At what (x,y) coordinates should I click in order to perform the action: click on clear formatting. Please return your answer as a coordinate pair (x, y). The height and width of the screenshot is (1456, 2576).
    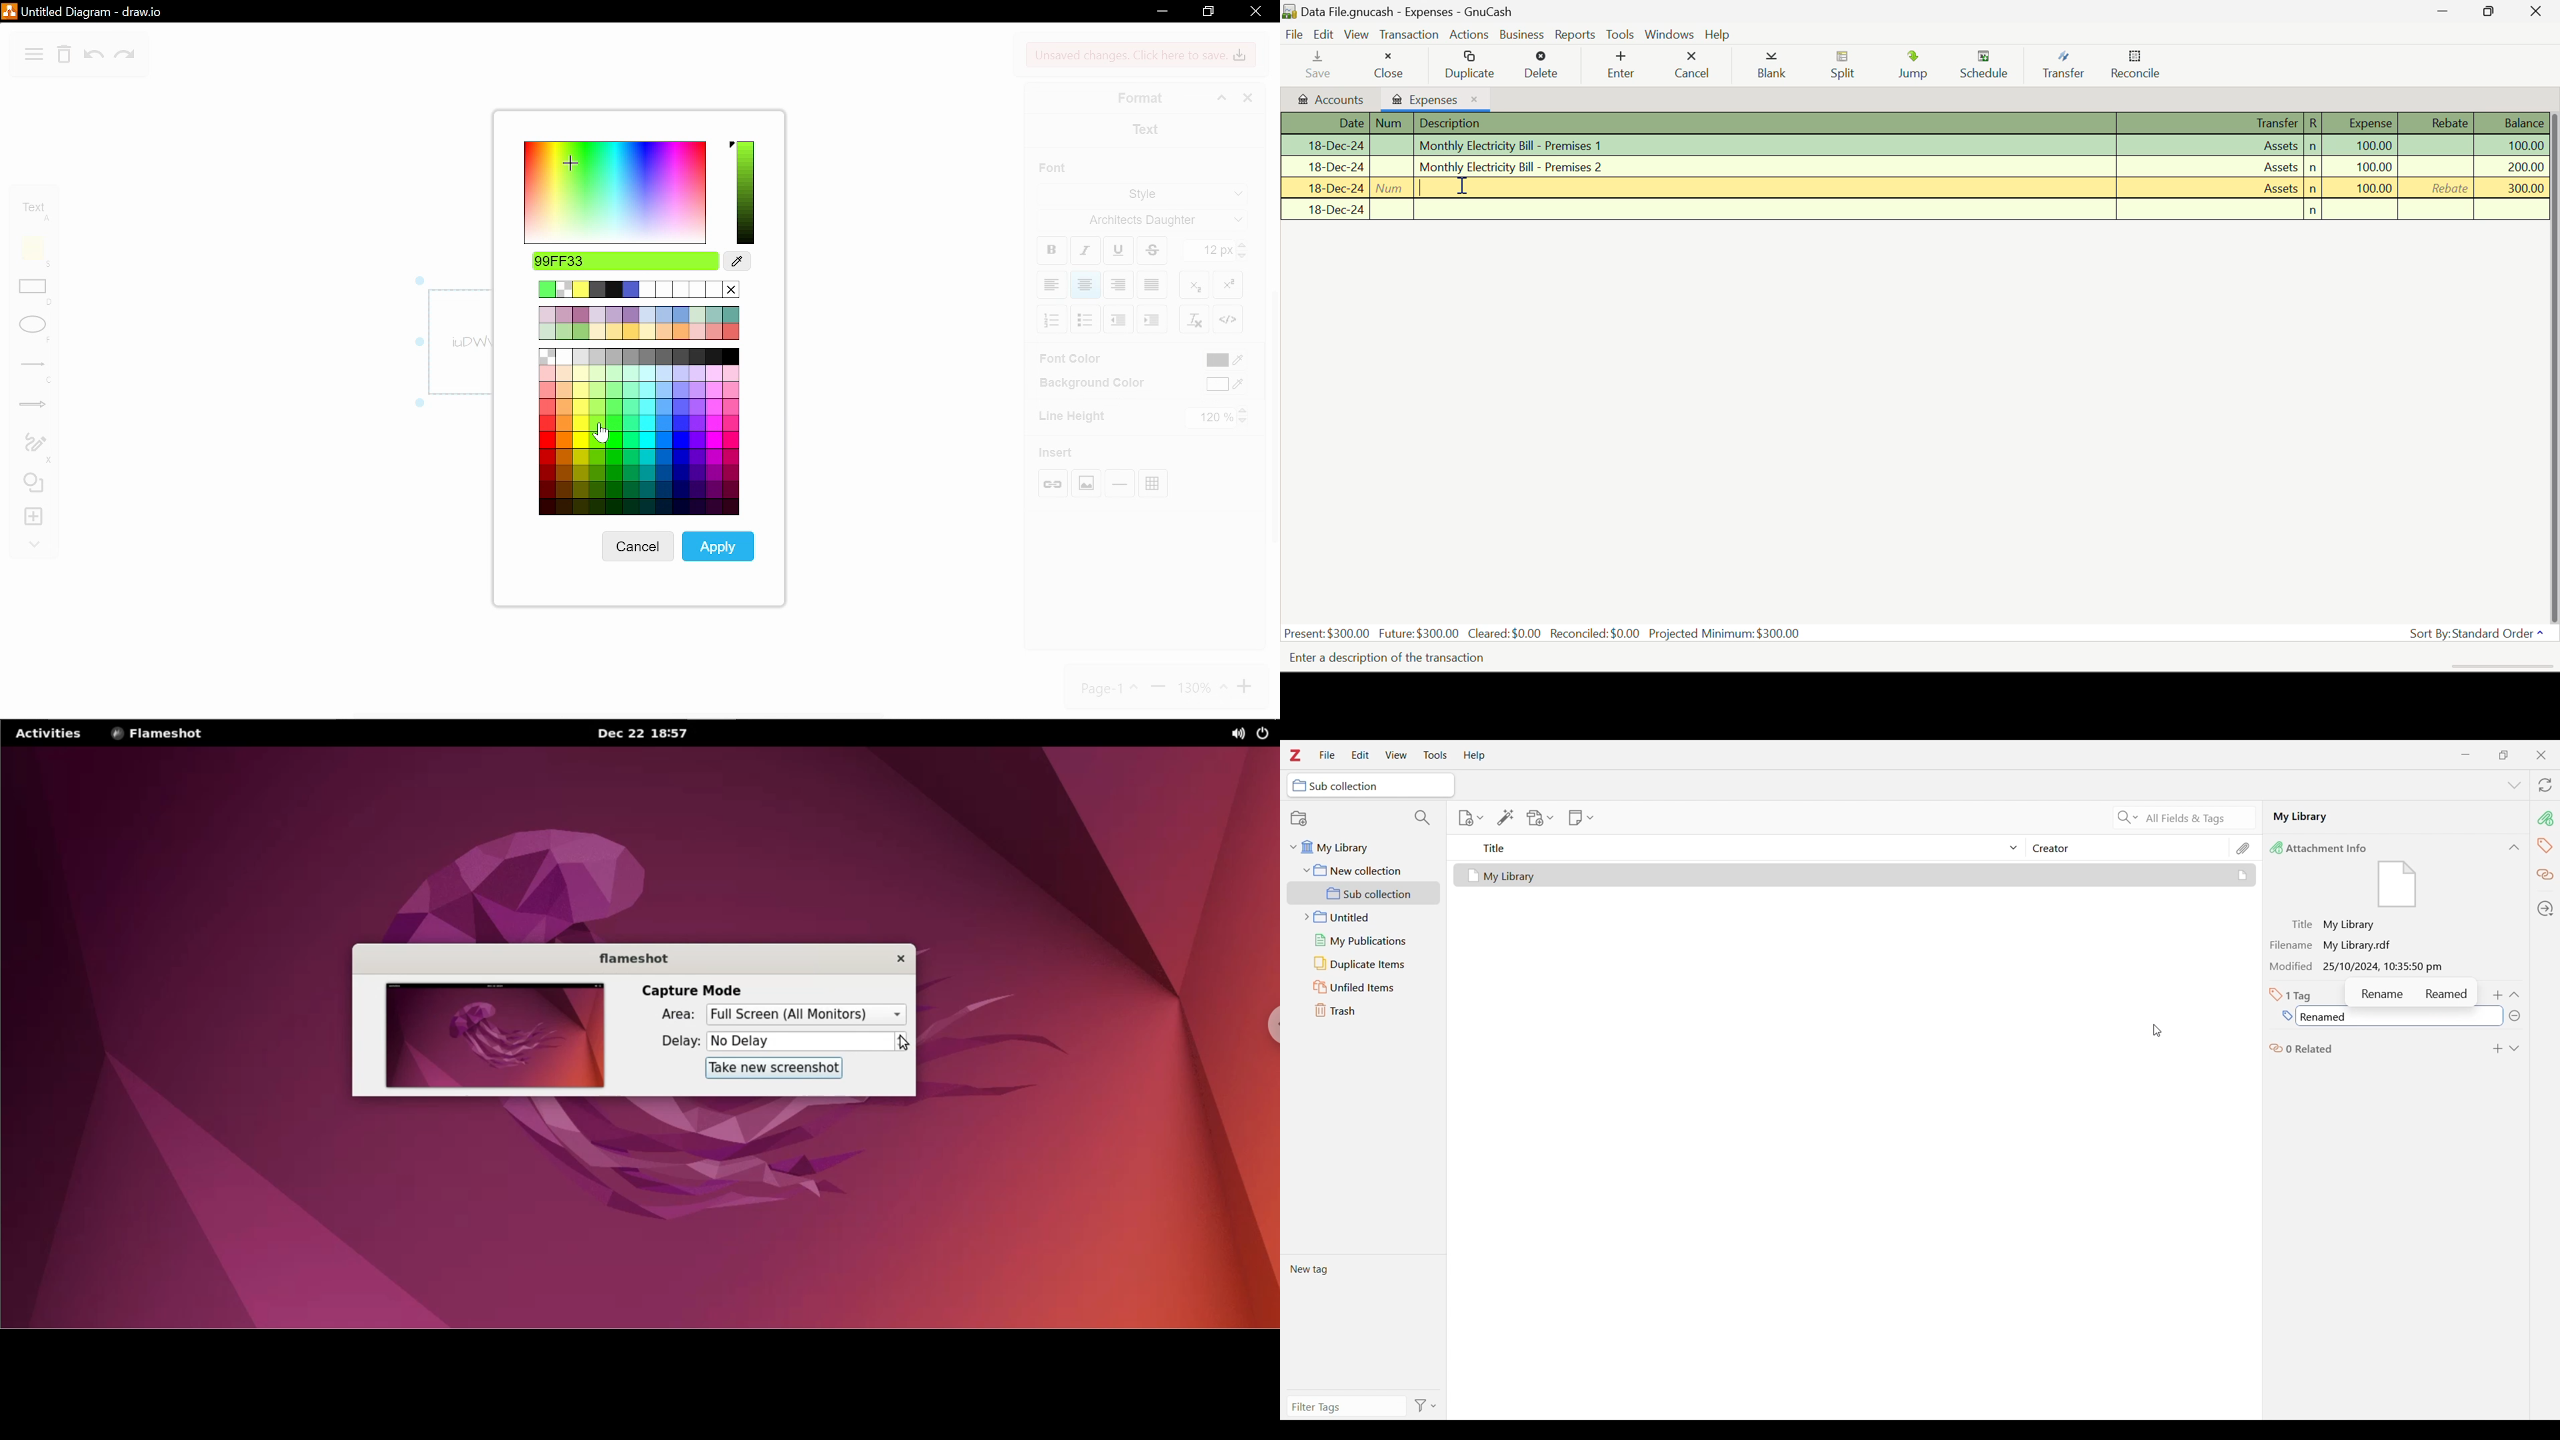
    Looking at the image, I should click on (1196, 319).